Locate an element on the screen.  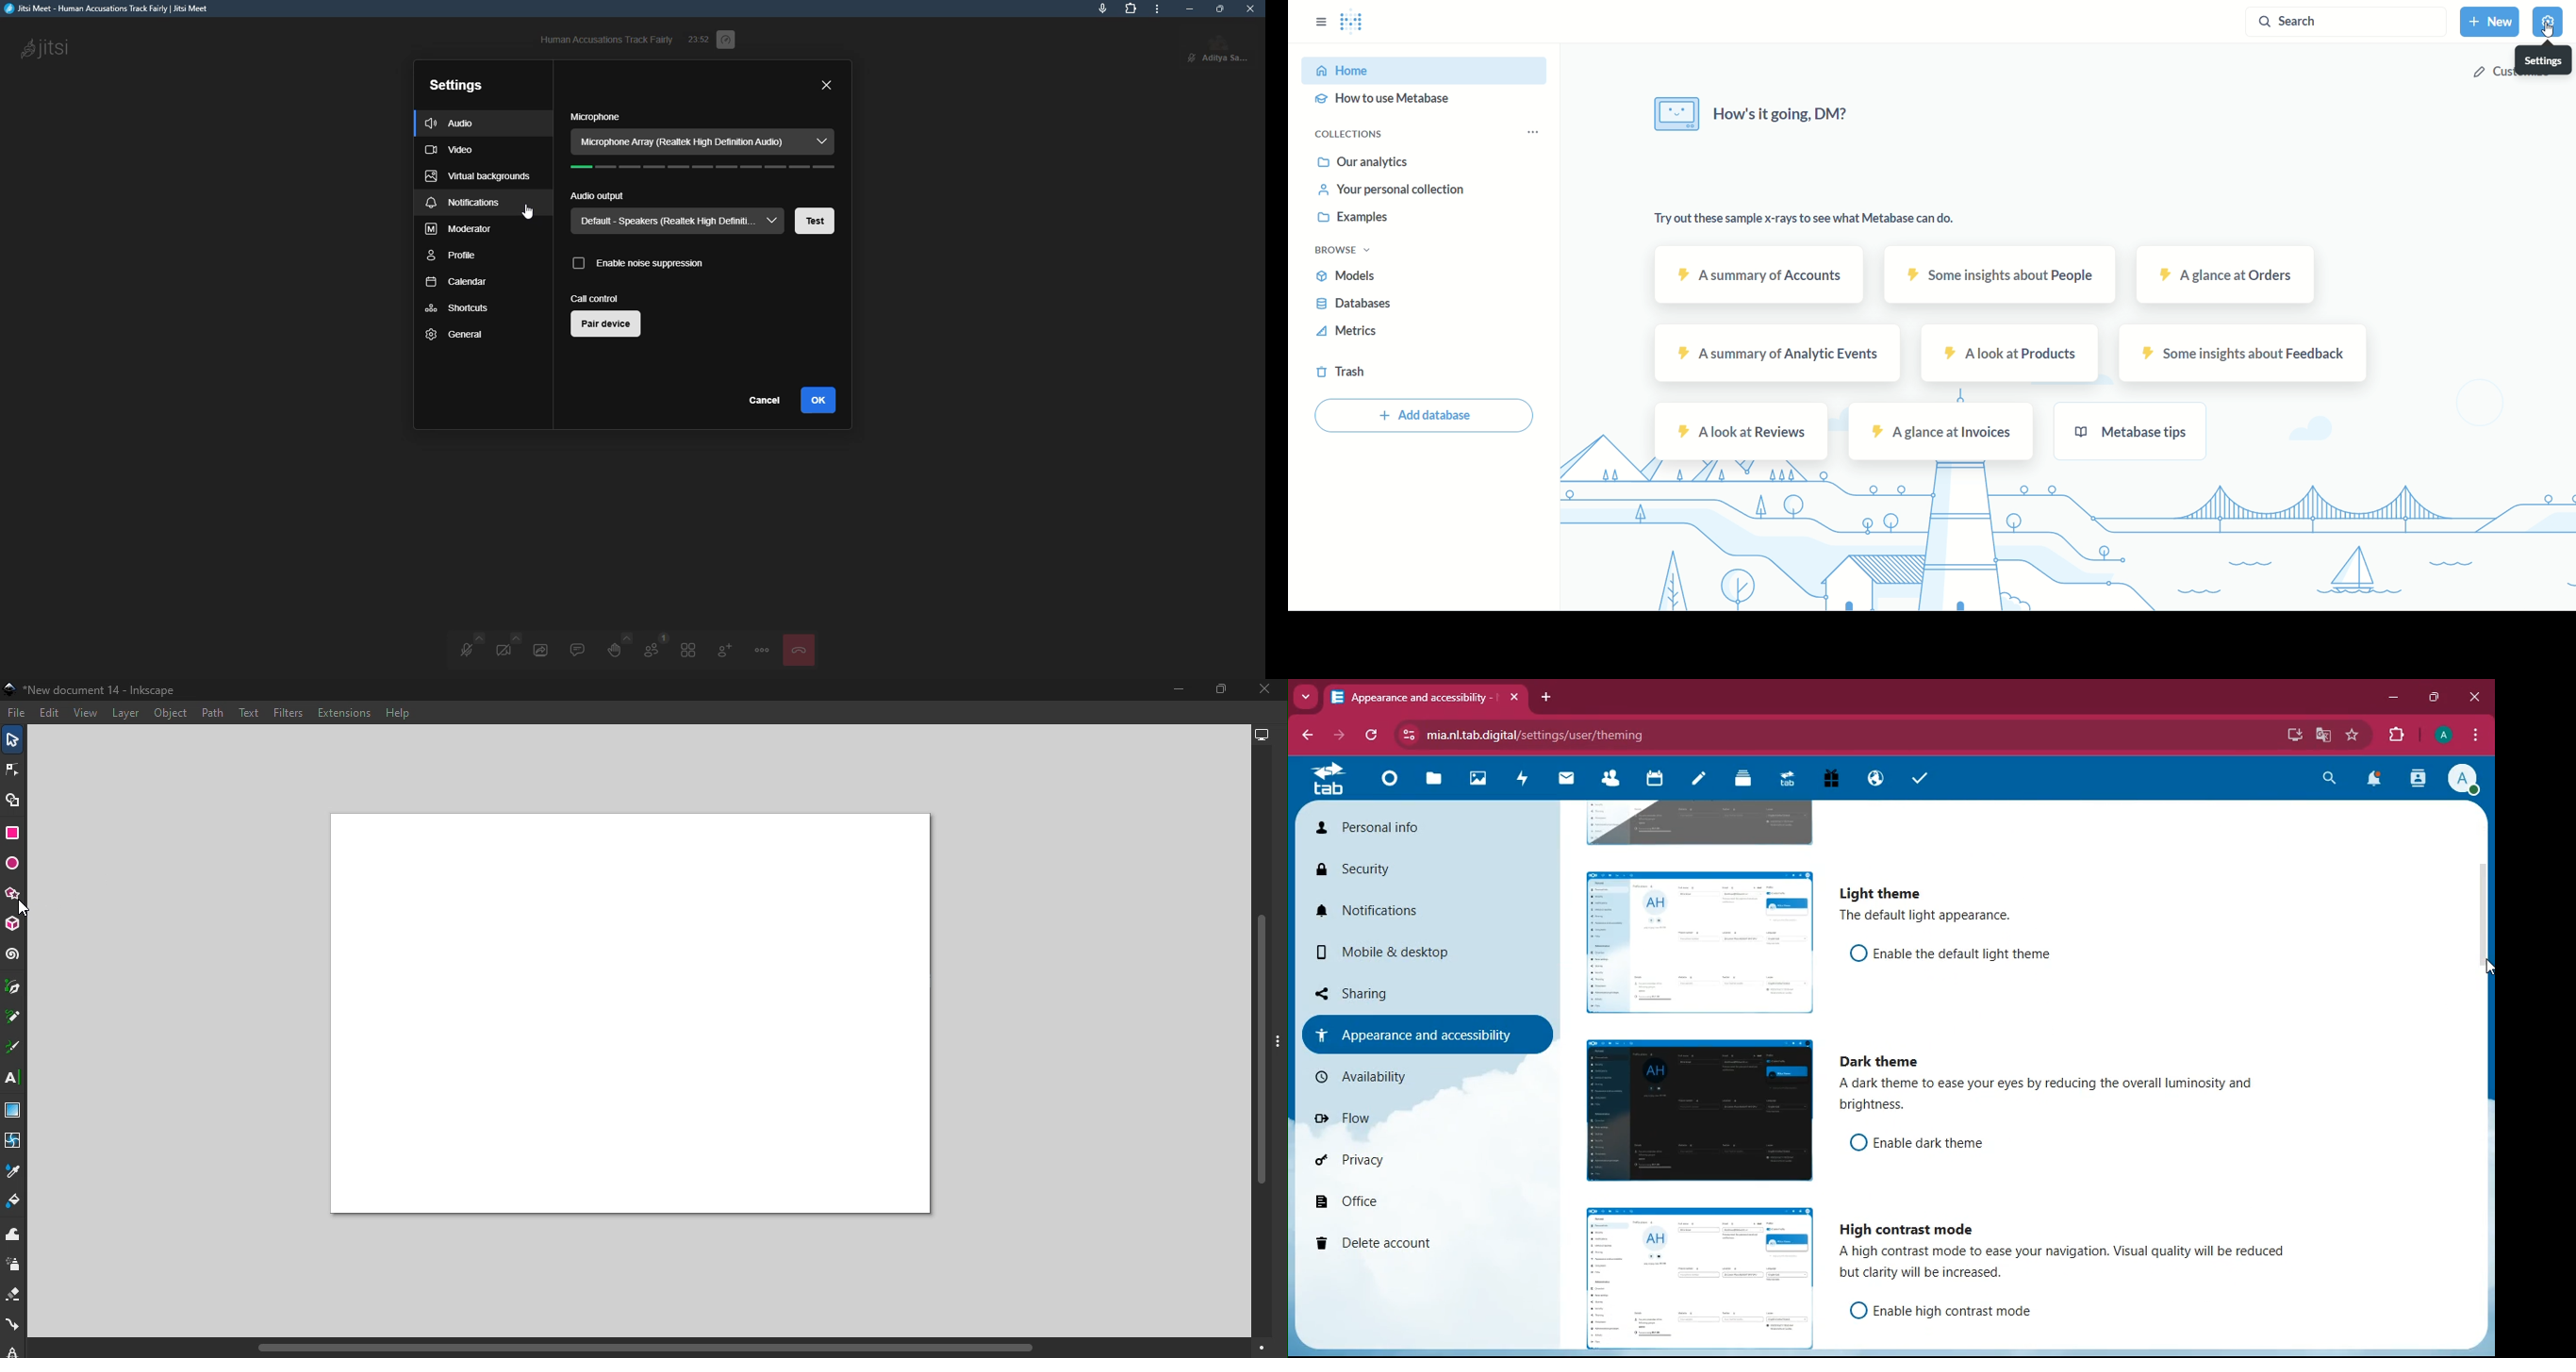
description is located at coordinates (2069, 1264).